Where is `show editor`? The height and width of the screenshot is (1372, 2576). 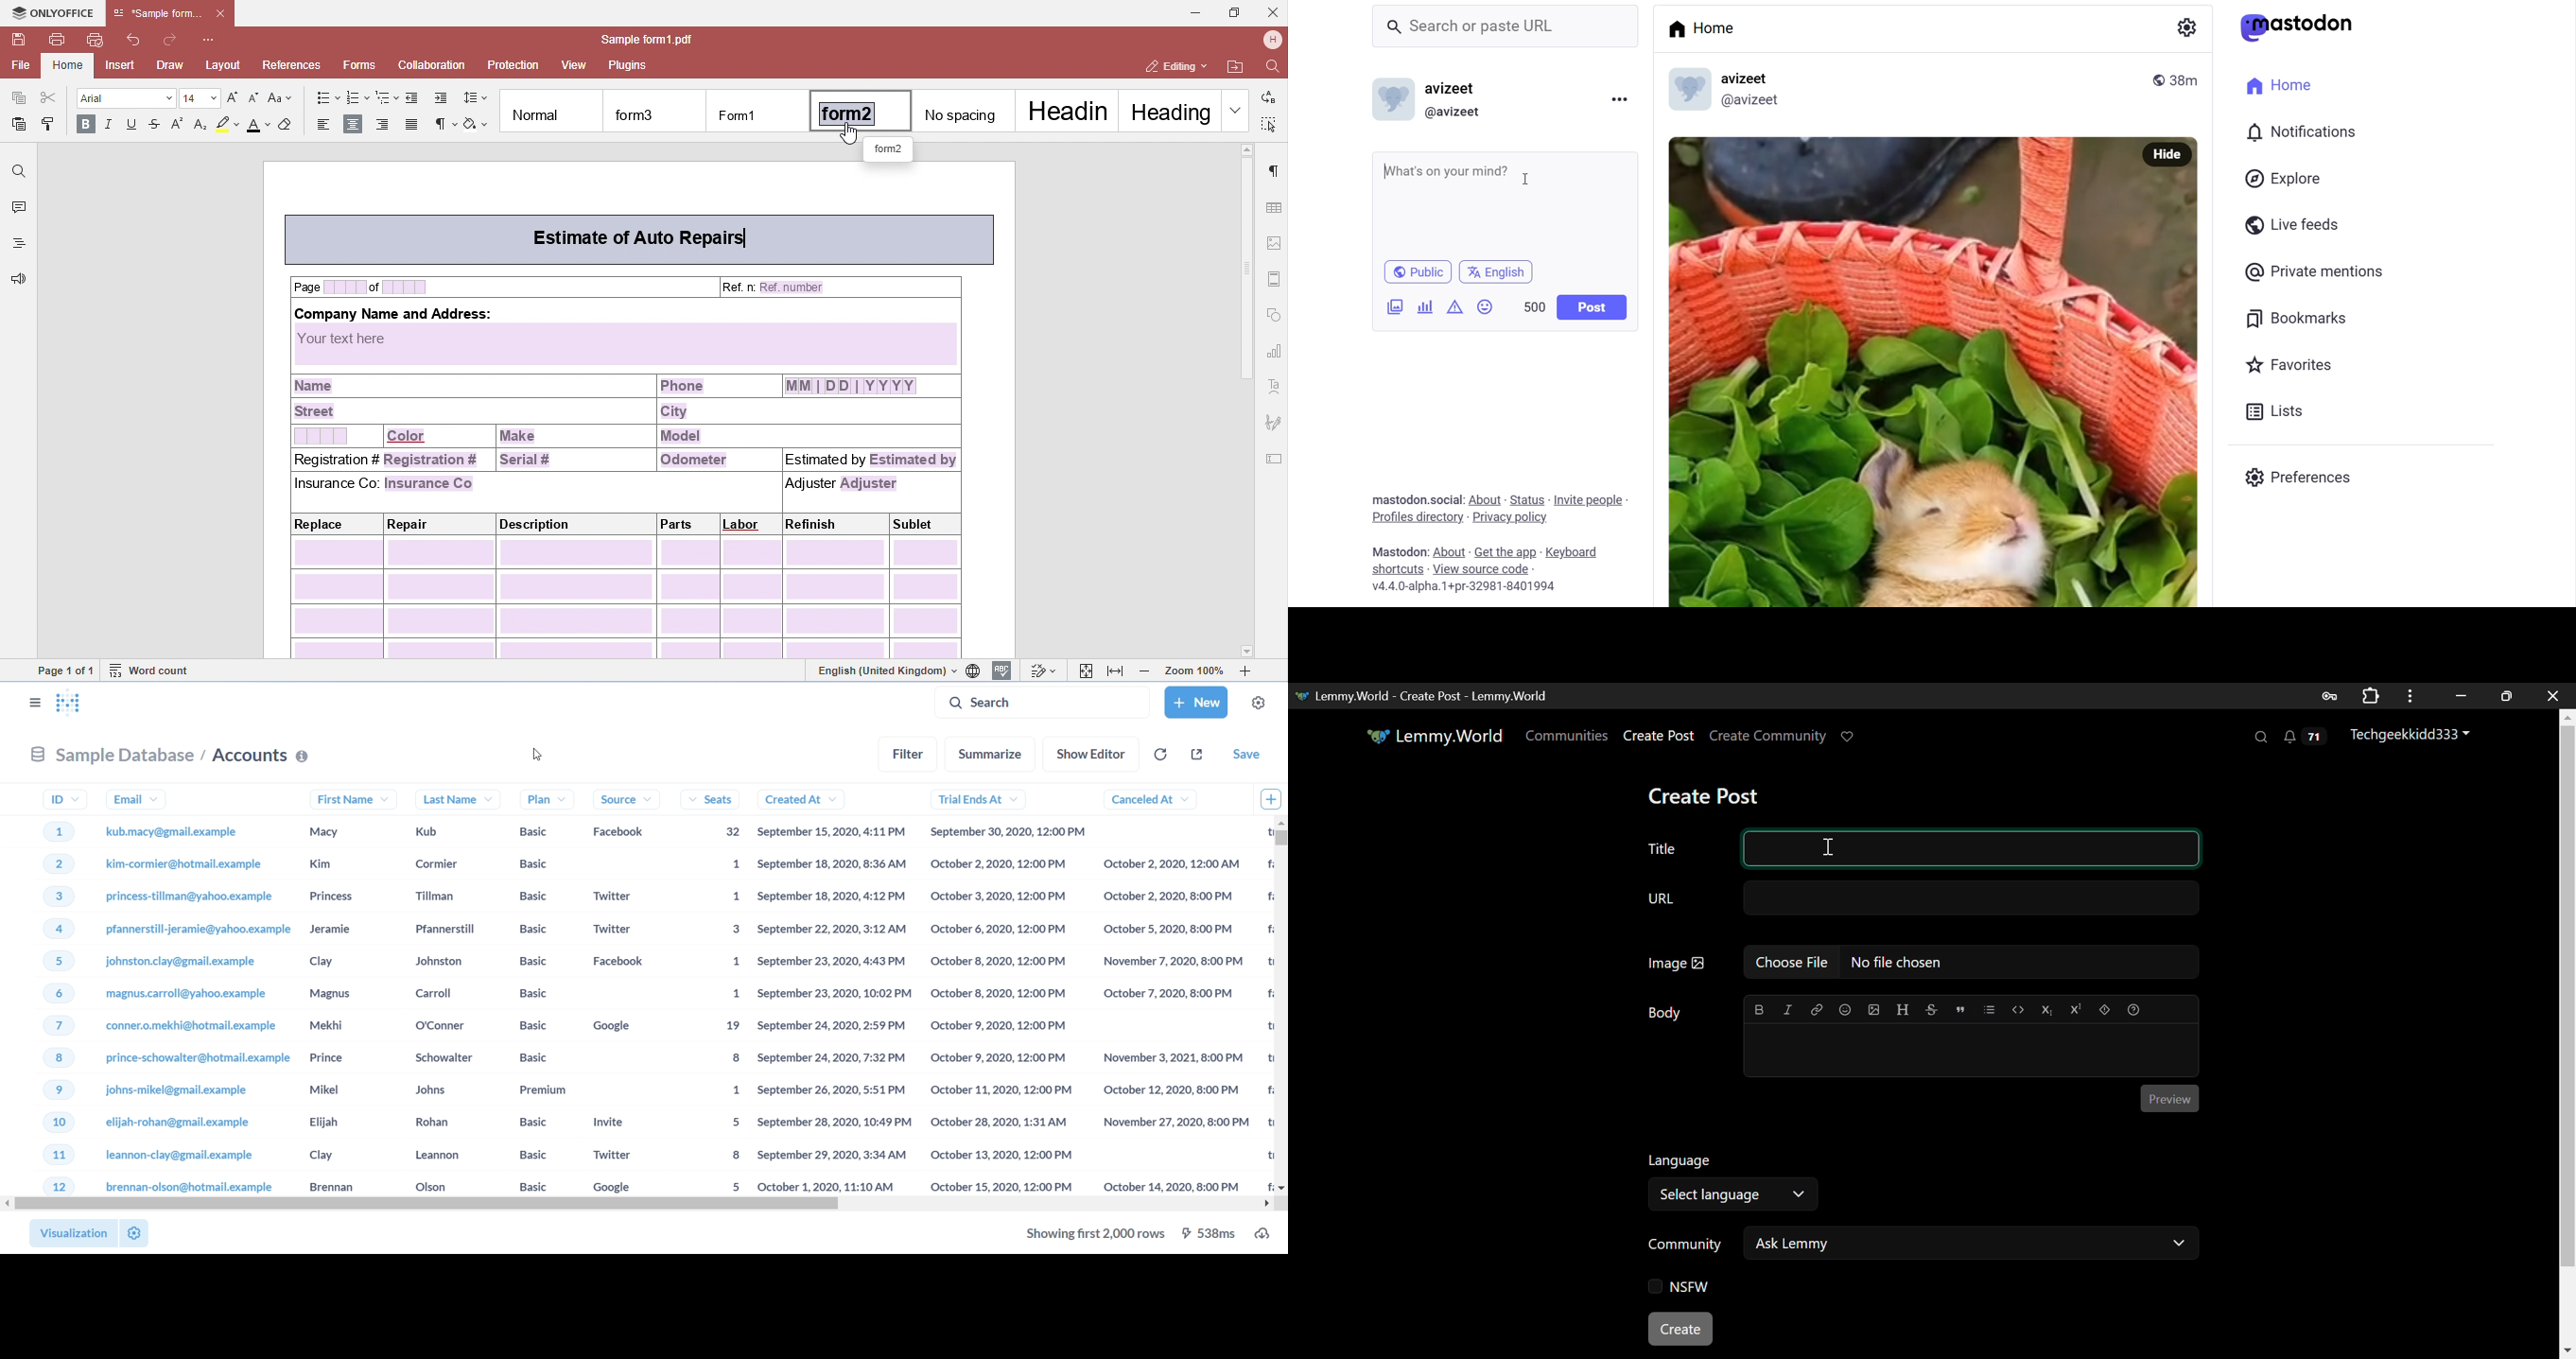 show editor is located at coordinates (1092, 755).